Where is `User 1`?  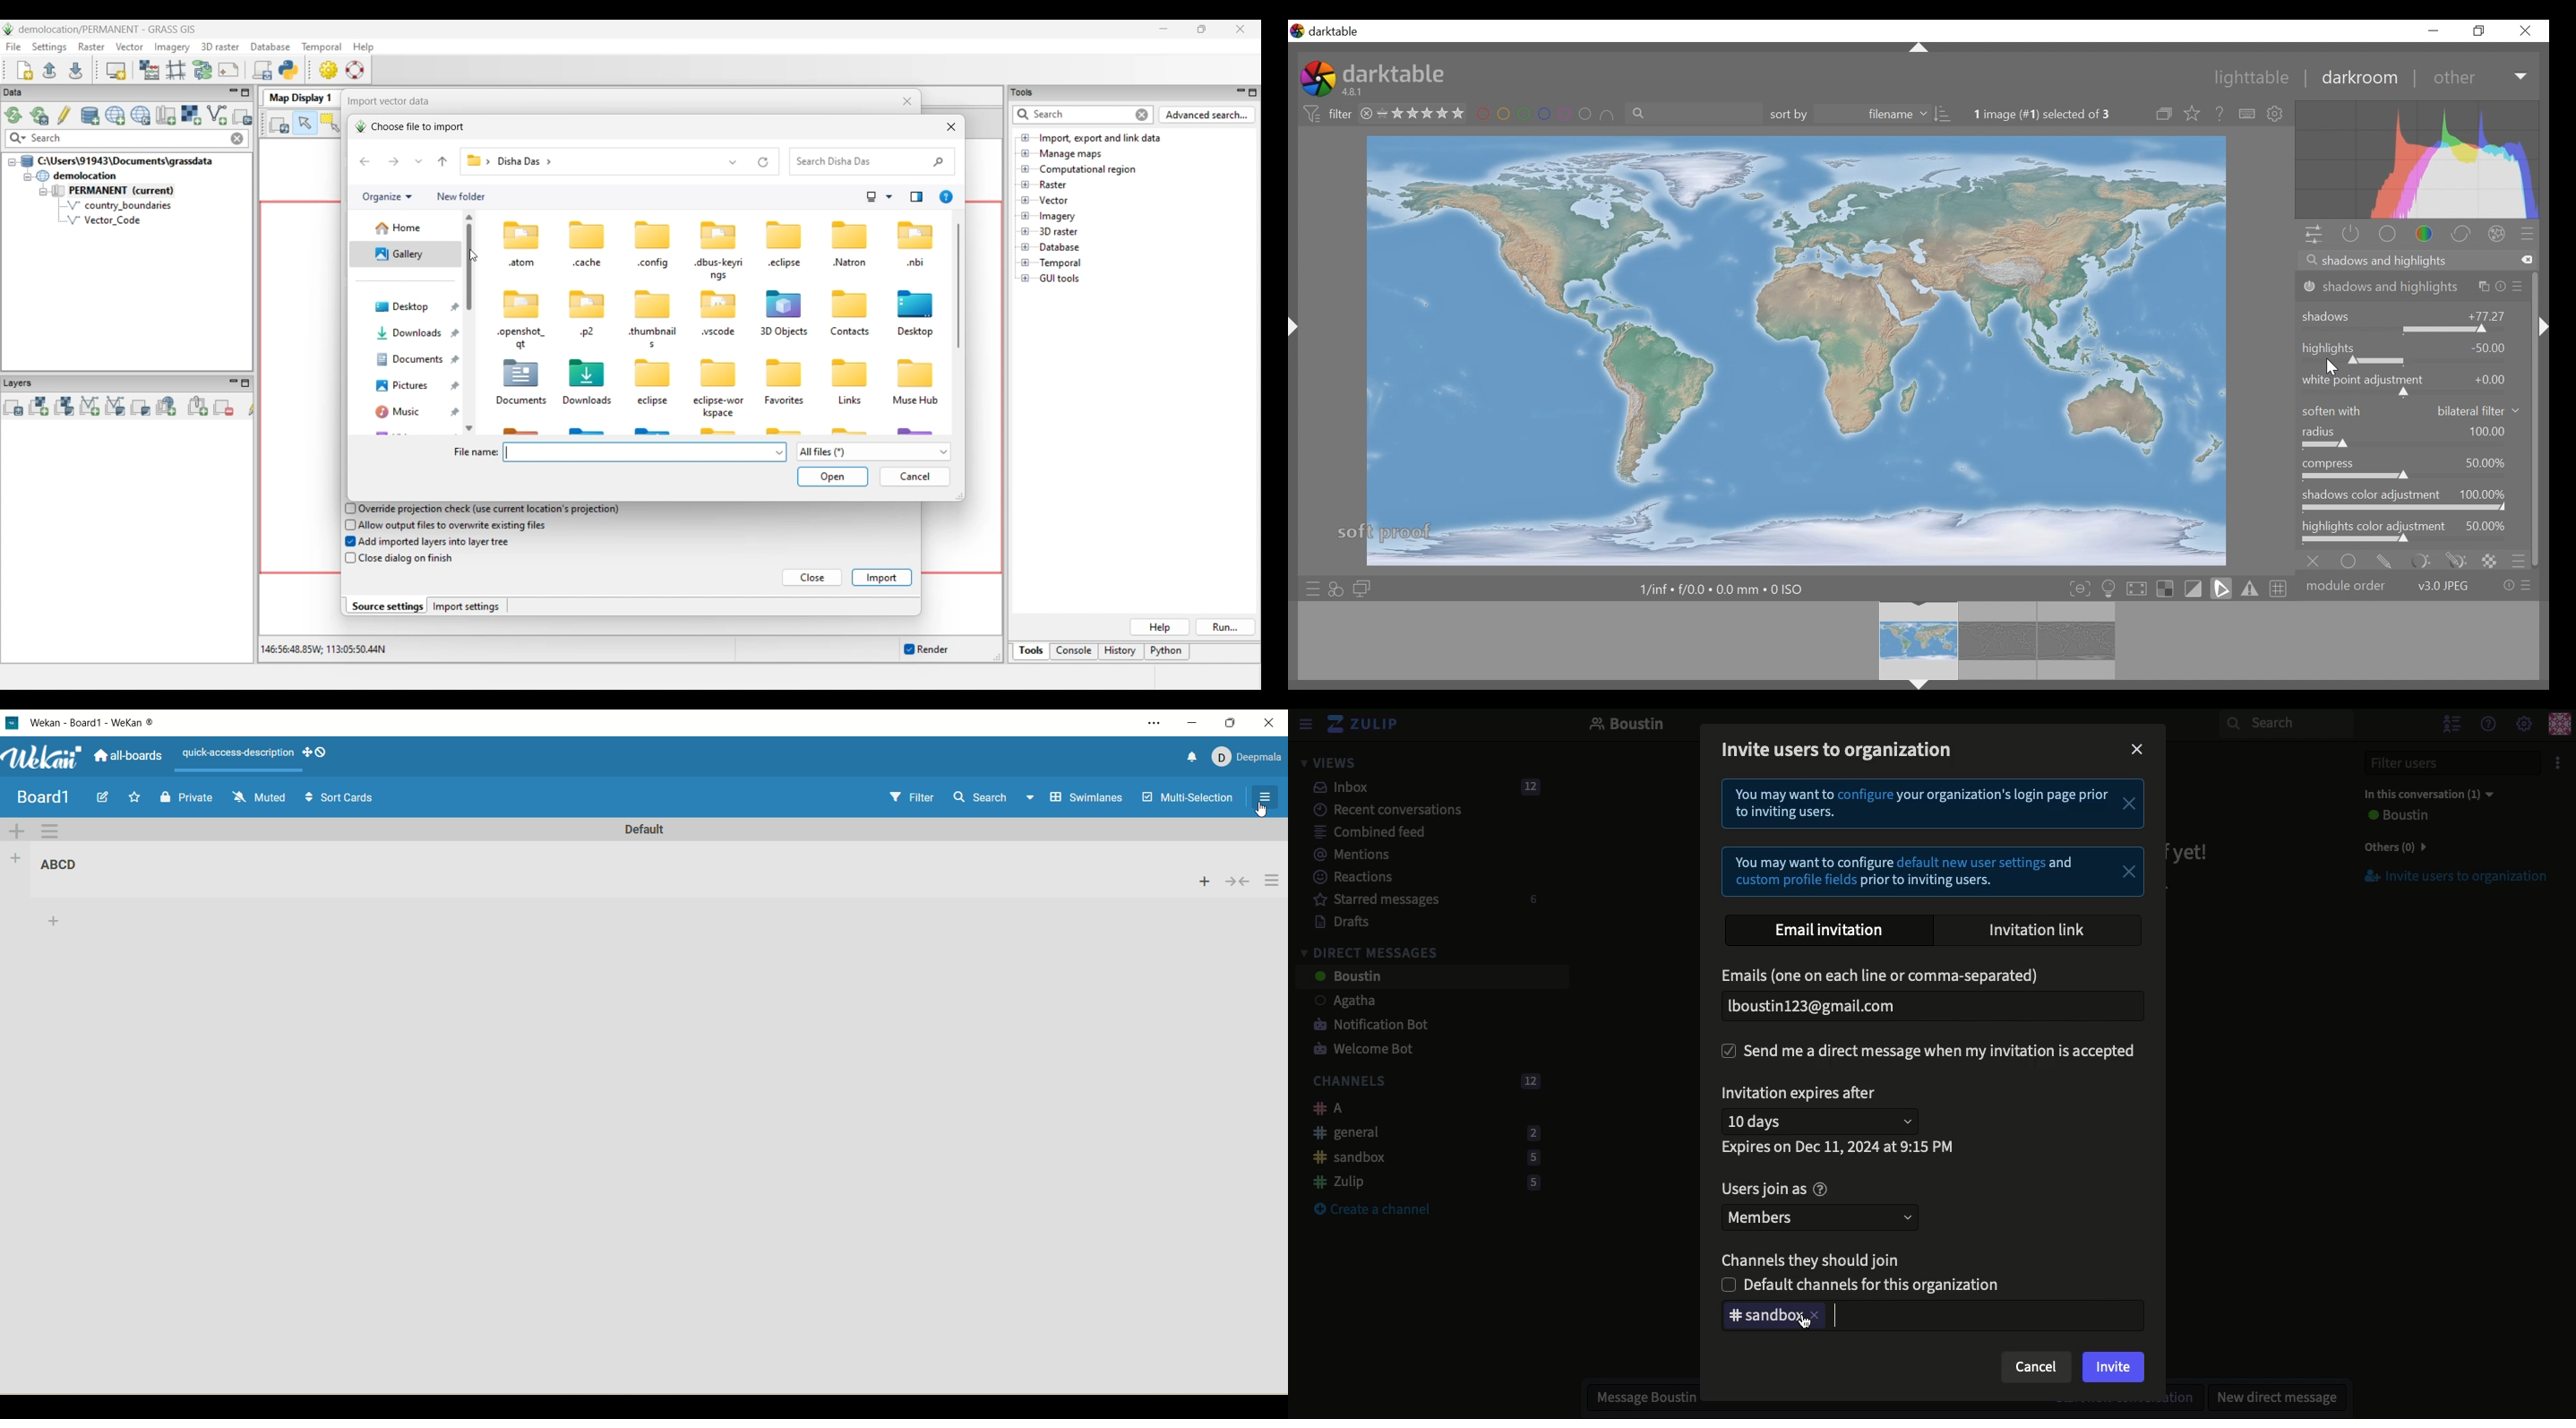
User 1 is located at coordinates (1335, 1002).